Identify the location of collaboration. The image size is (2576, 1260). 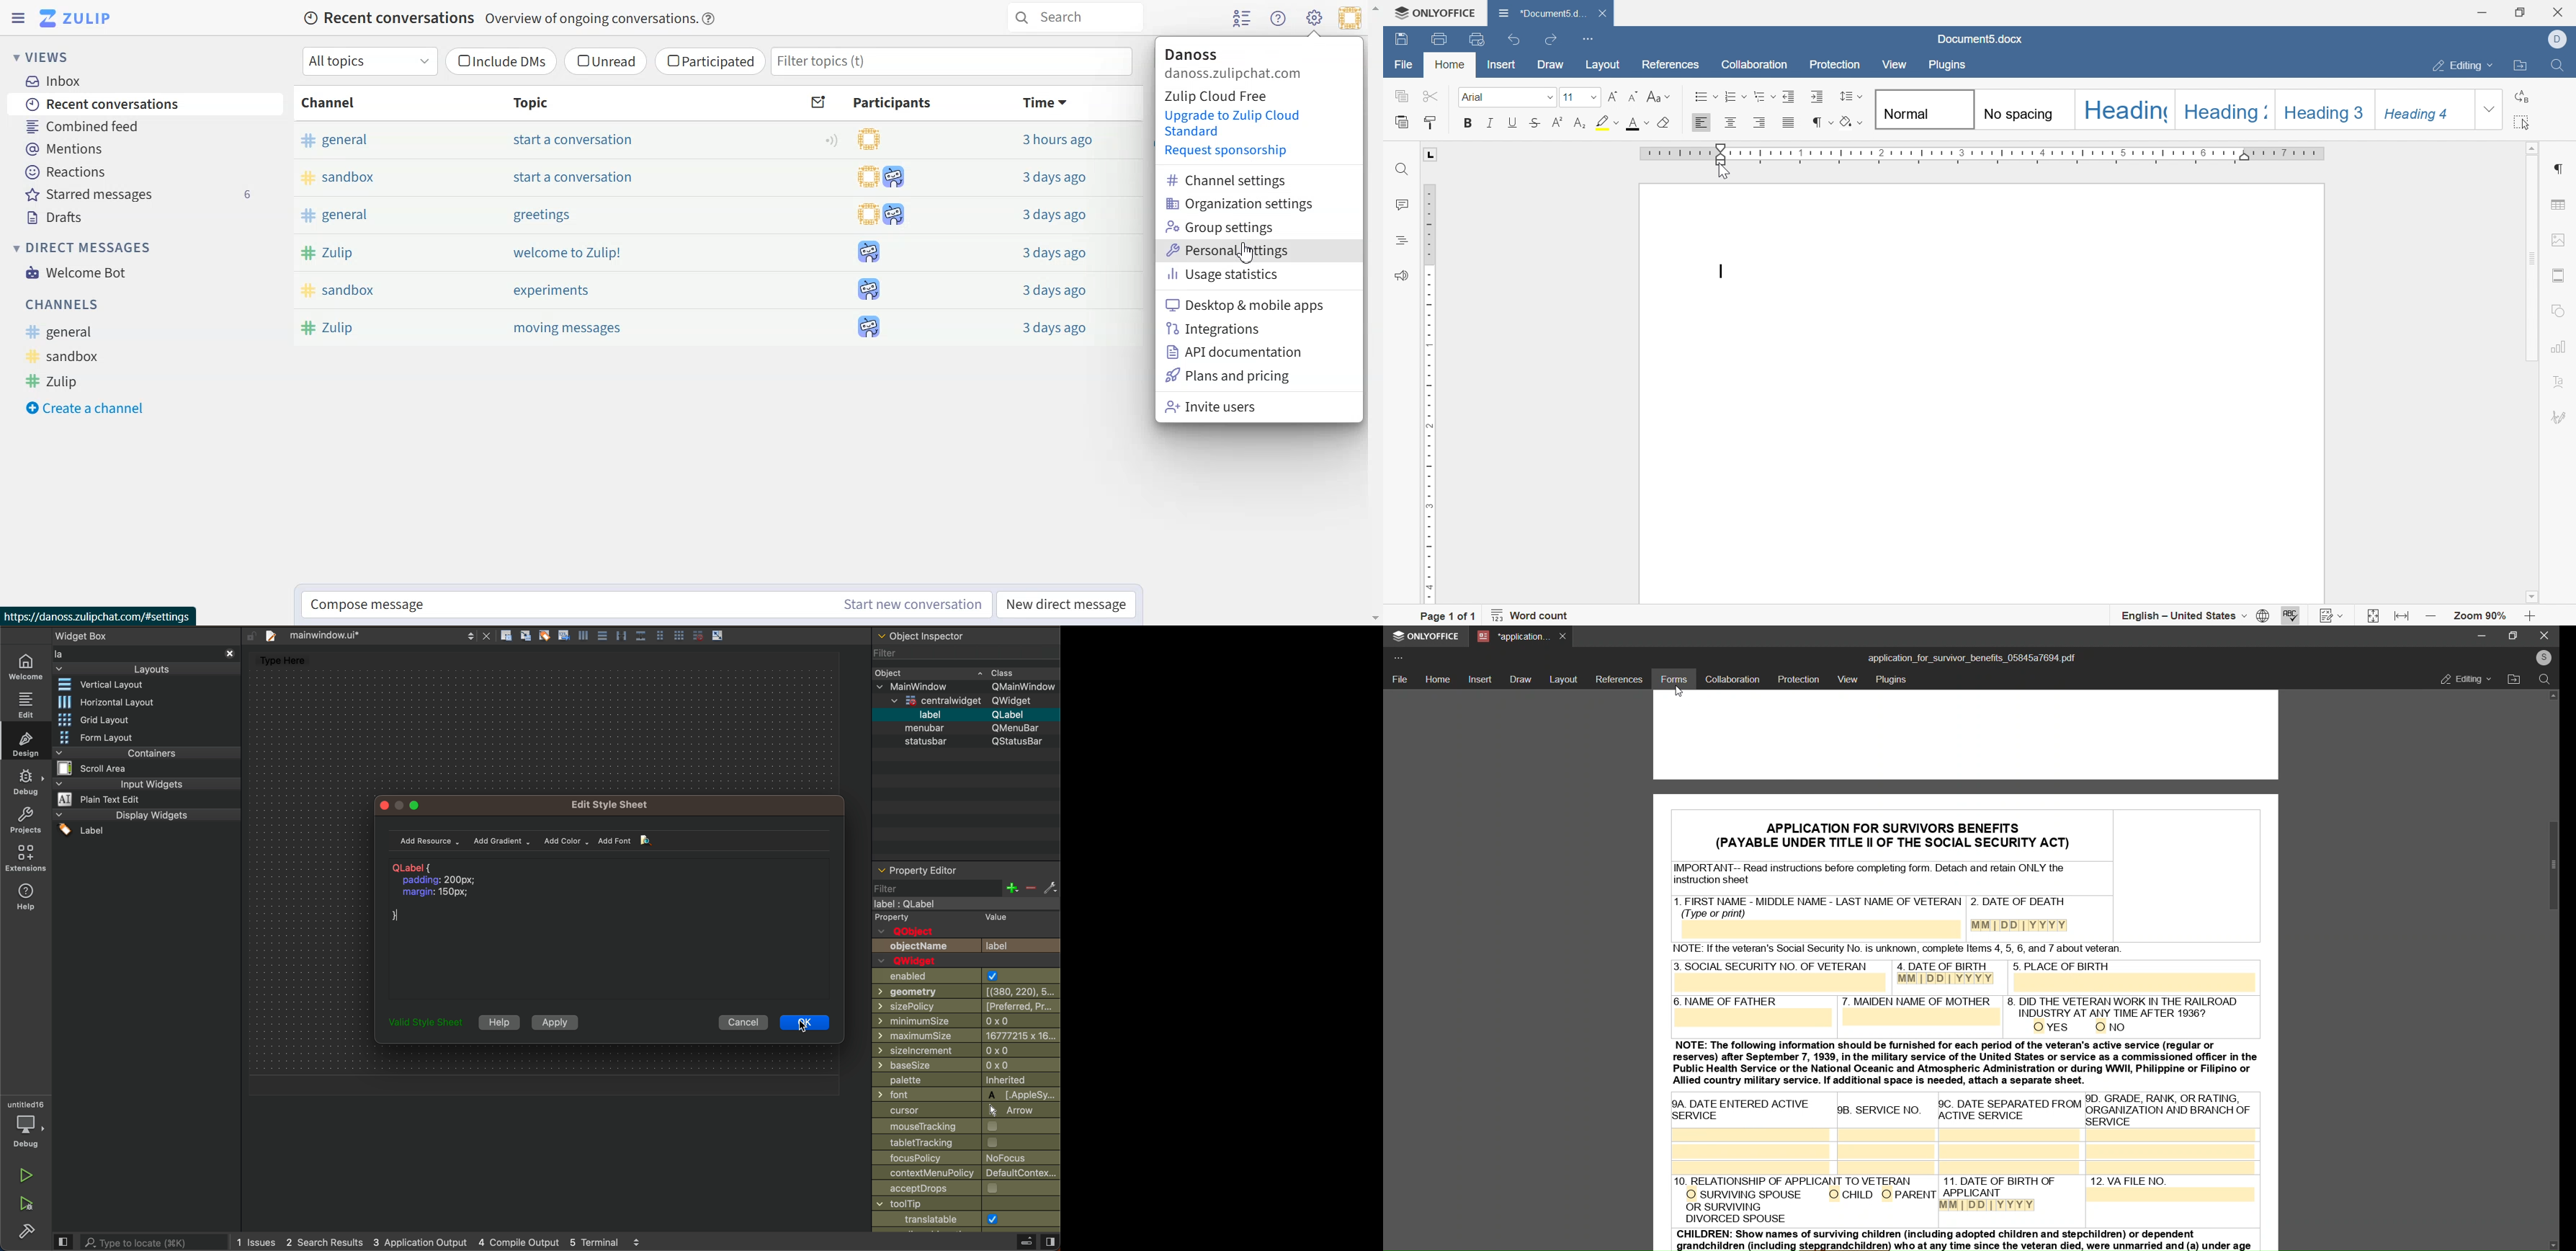
(1732, 679).